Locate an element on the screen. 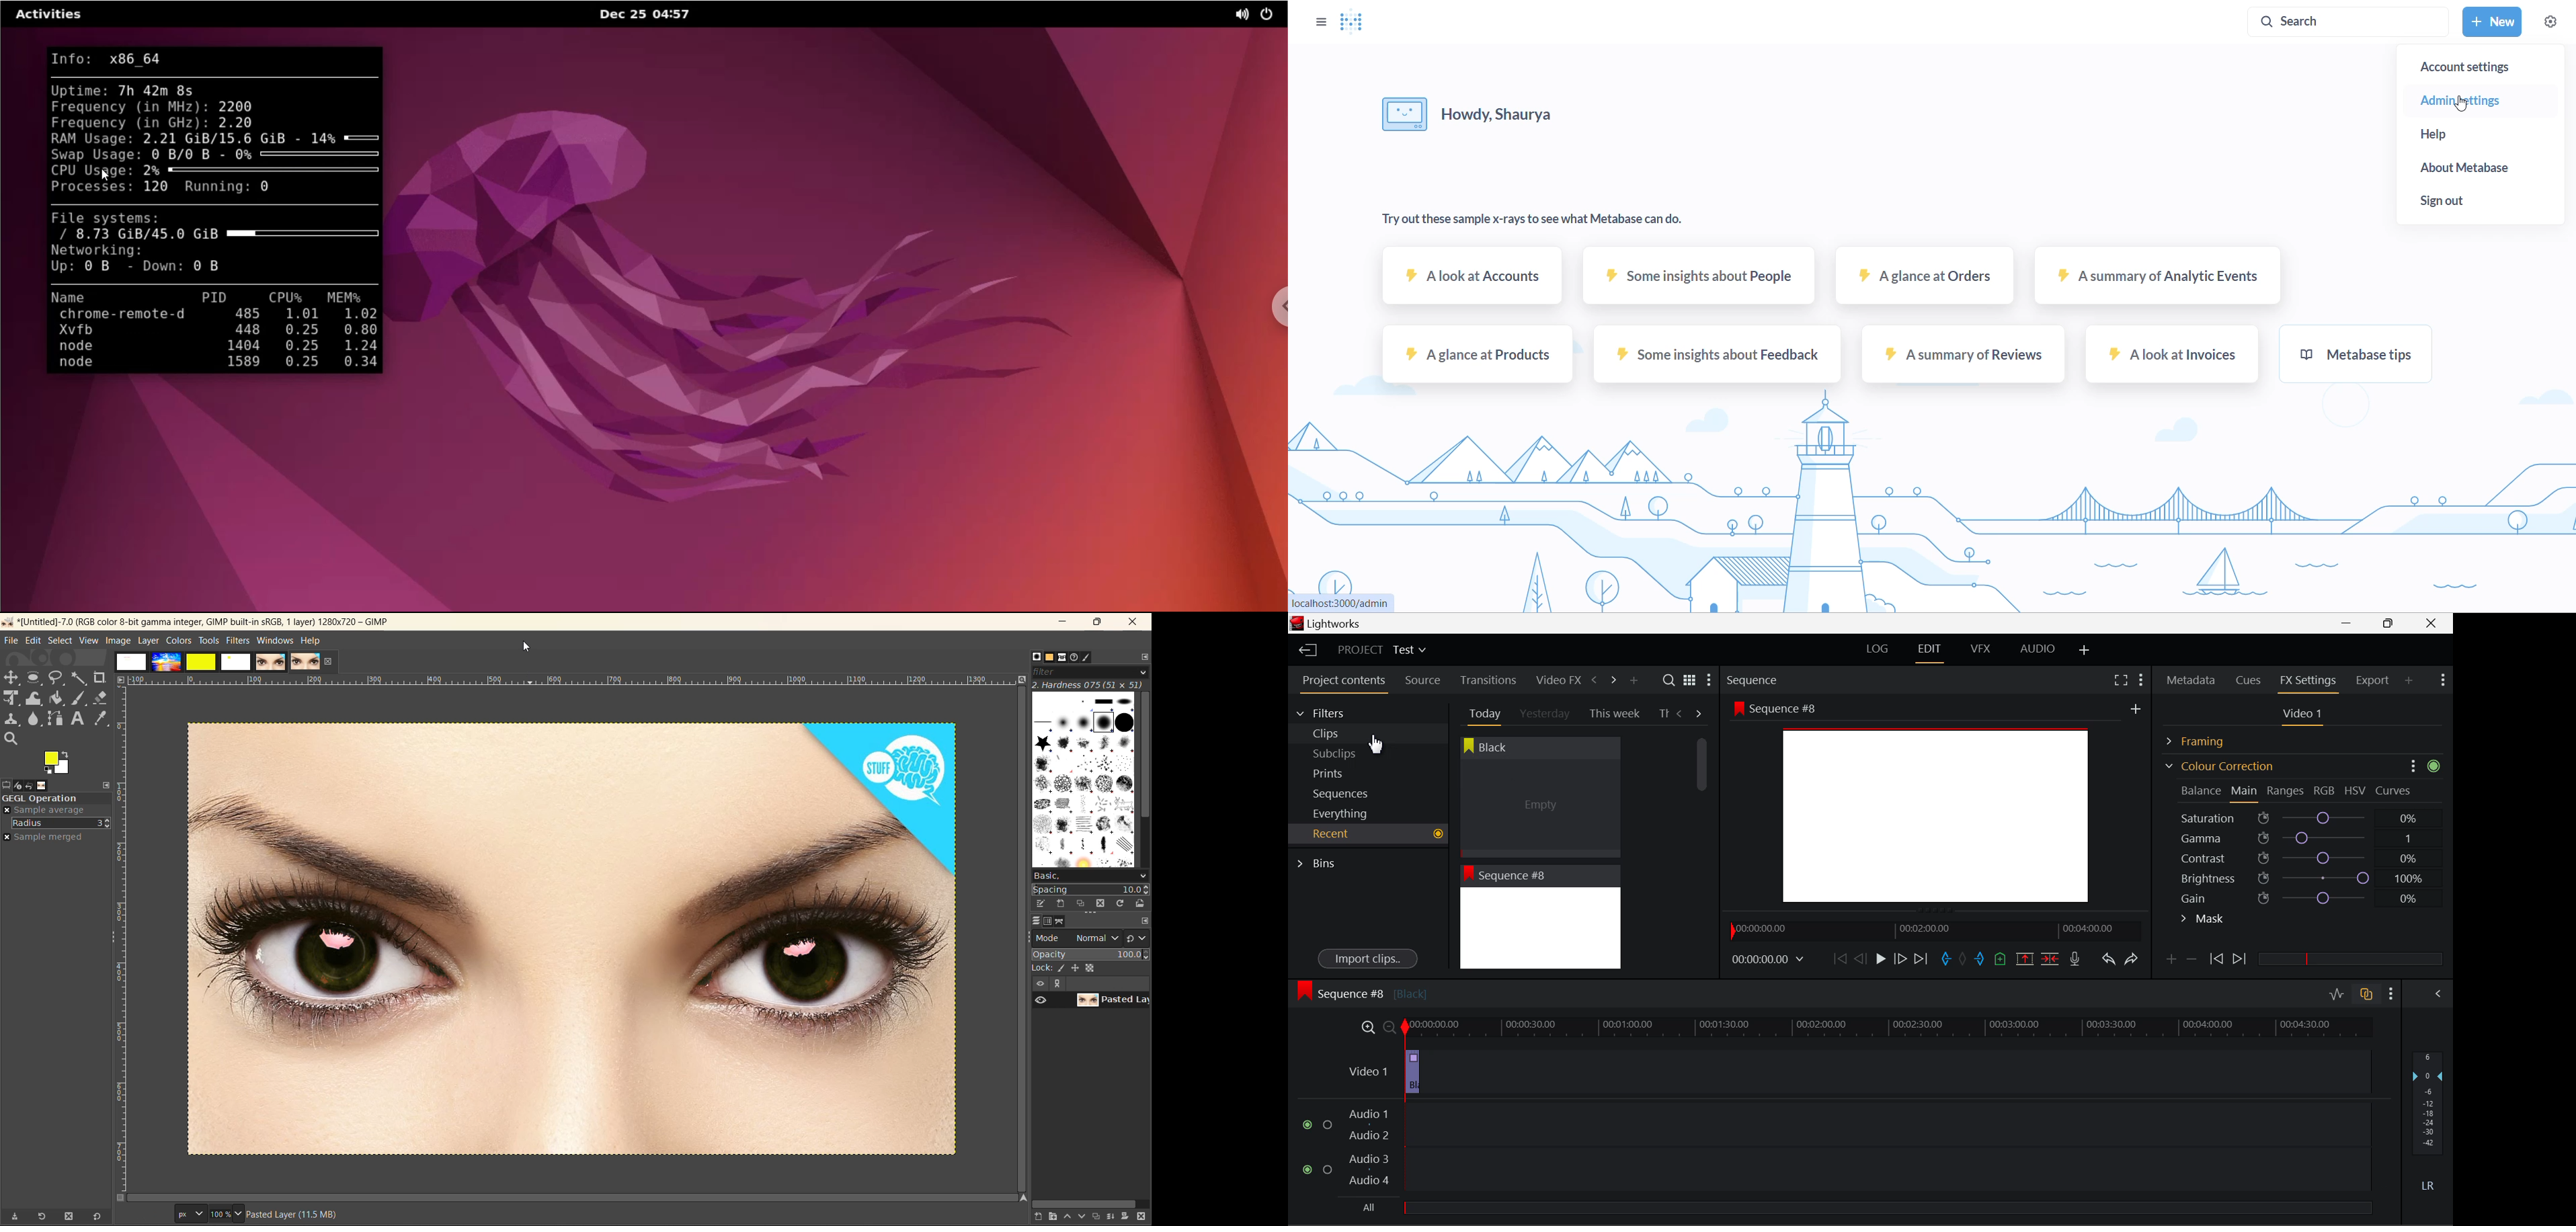 This screenshot has height=1232, width=2576. RGB is located at coordinates (2325, 791).